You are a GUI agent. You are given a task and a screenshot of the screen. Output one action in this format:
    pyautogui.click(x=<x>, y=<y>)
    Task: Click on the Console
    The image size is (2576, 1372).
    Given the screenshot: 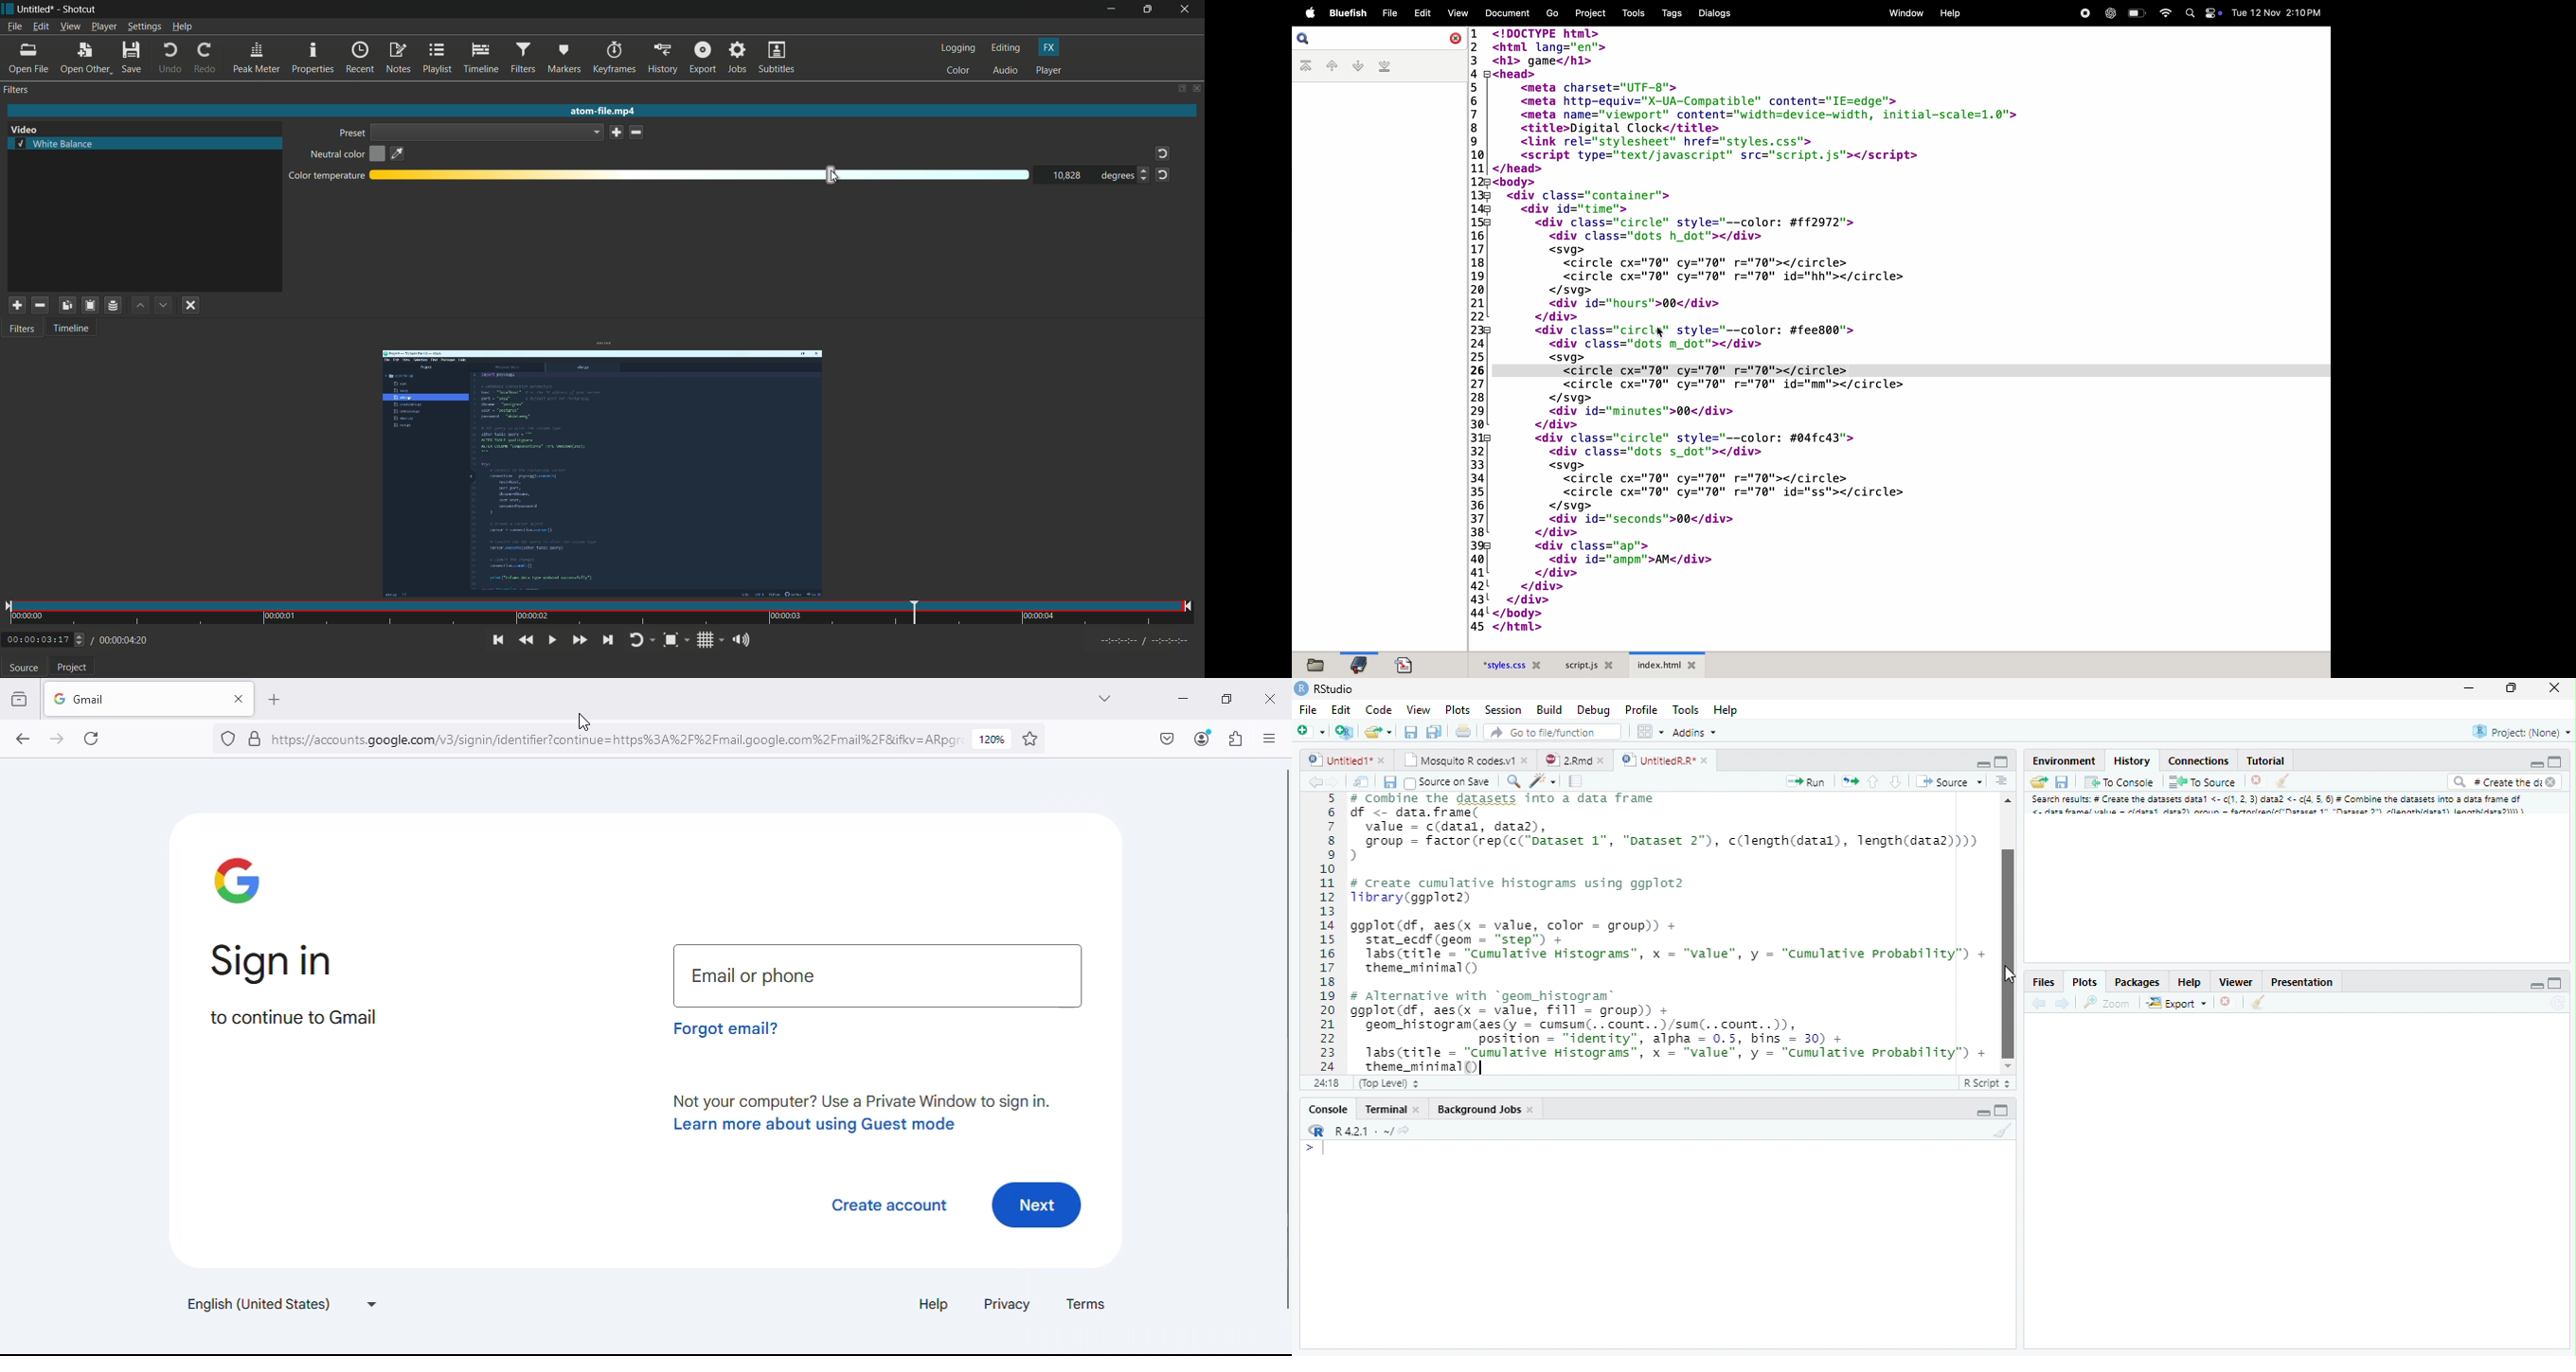 What is the action you would take?
    pyautogui.click(x=1331, y=1108)
    